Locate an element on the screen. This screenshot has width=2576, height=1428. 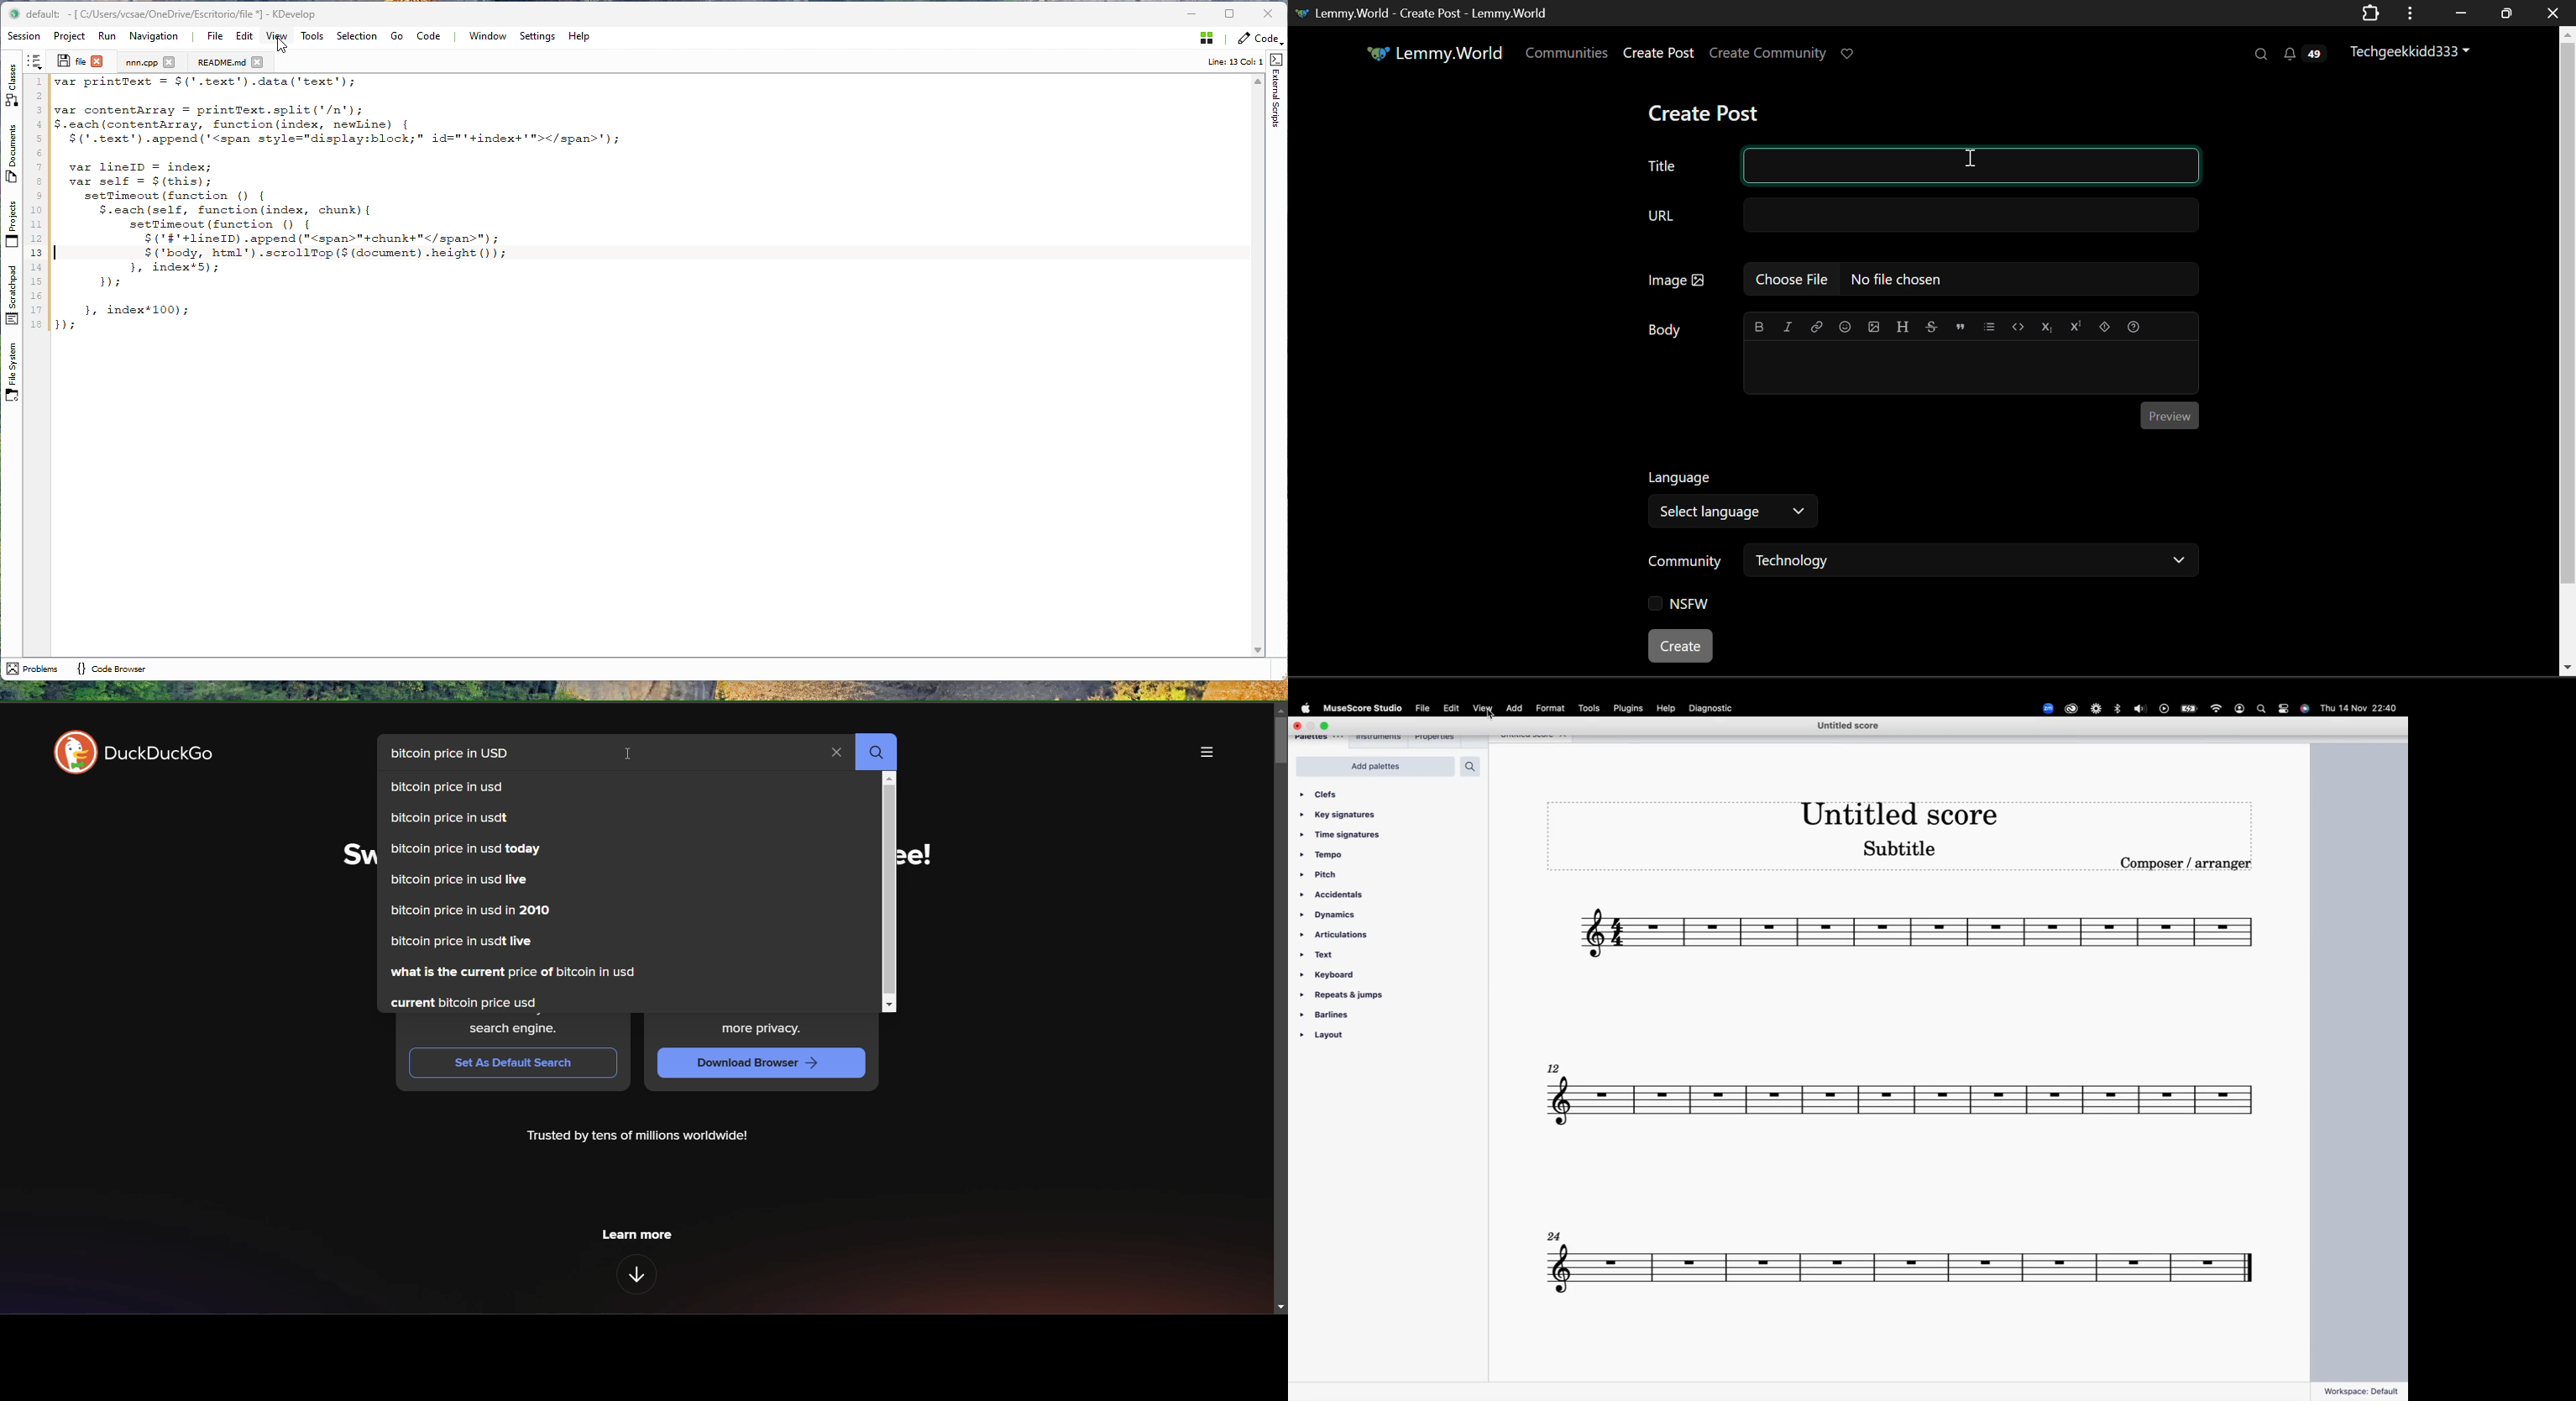
Select Language is located at coordinates (1739, 495).